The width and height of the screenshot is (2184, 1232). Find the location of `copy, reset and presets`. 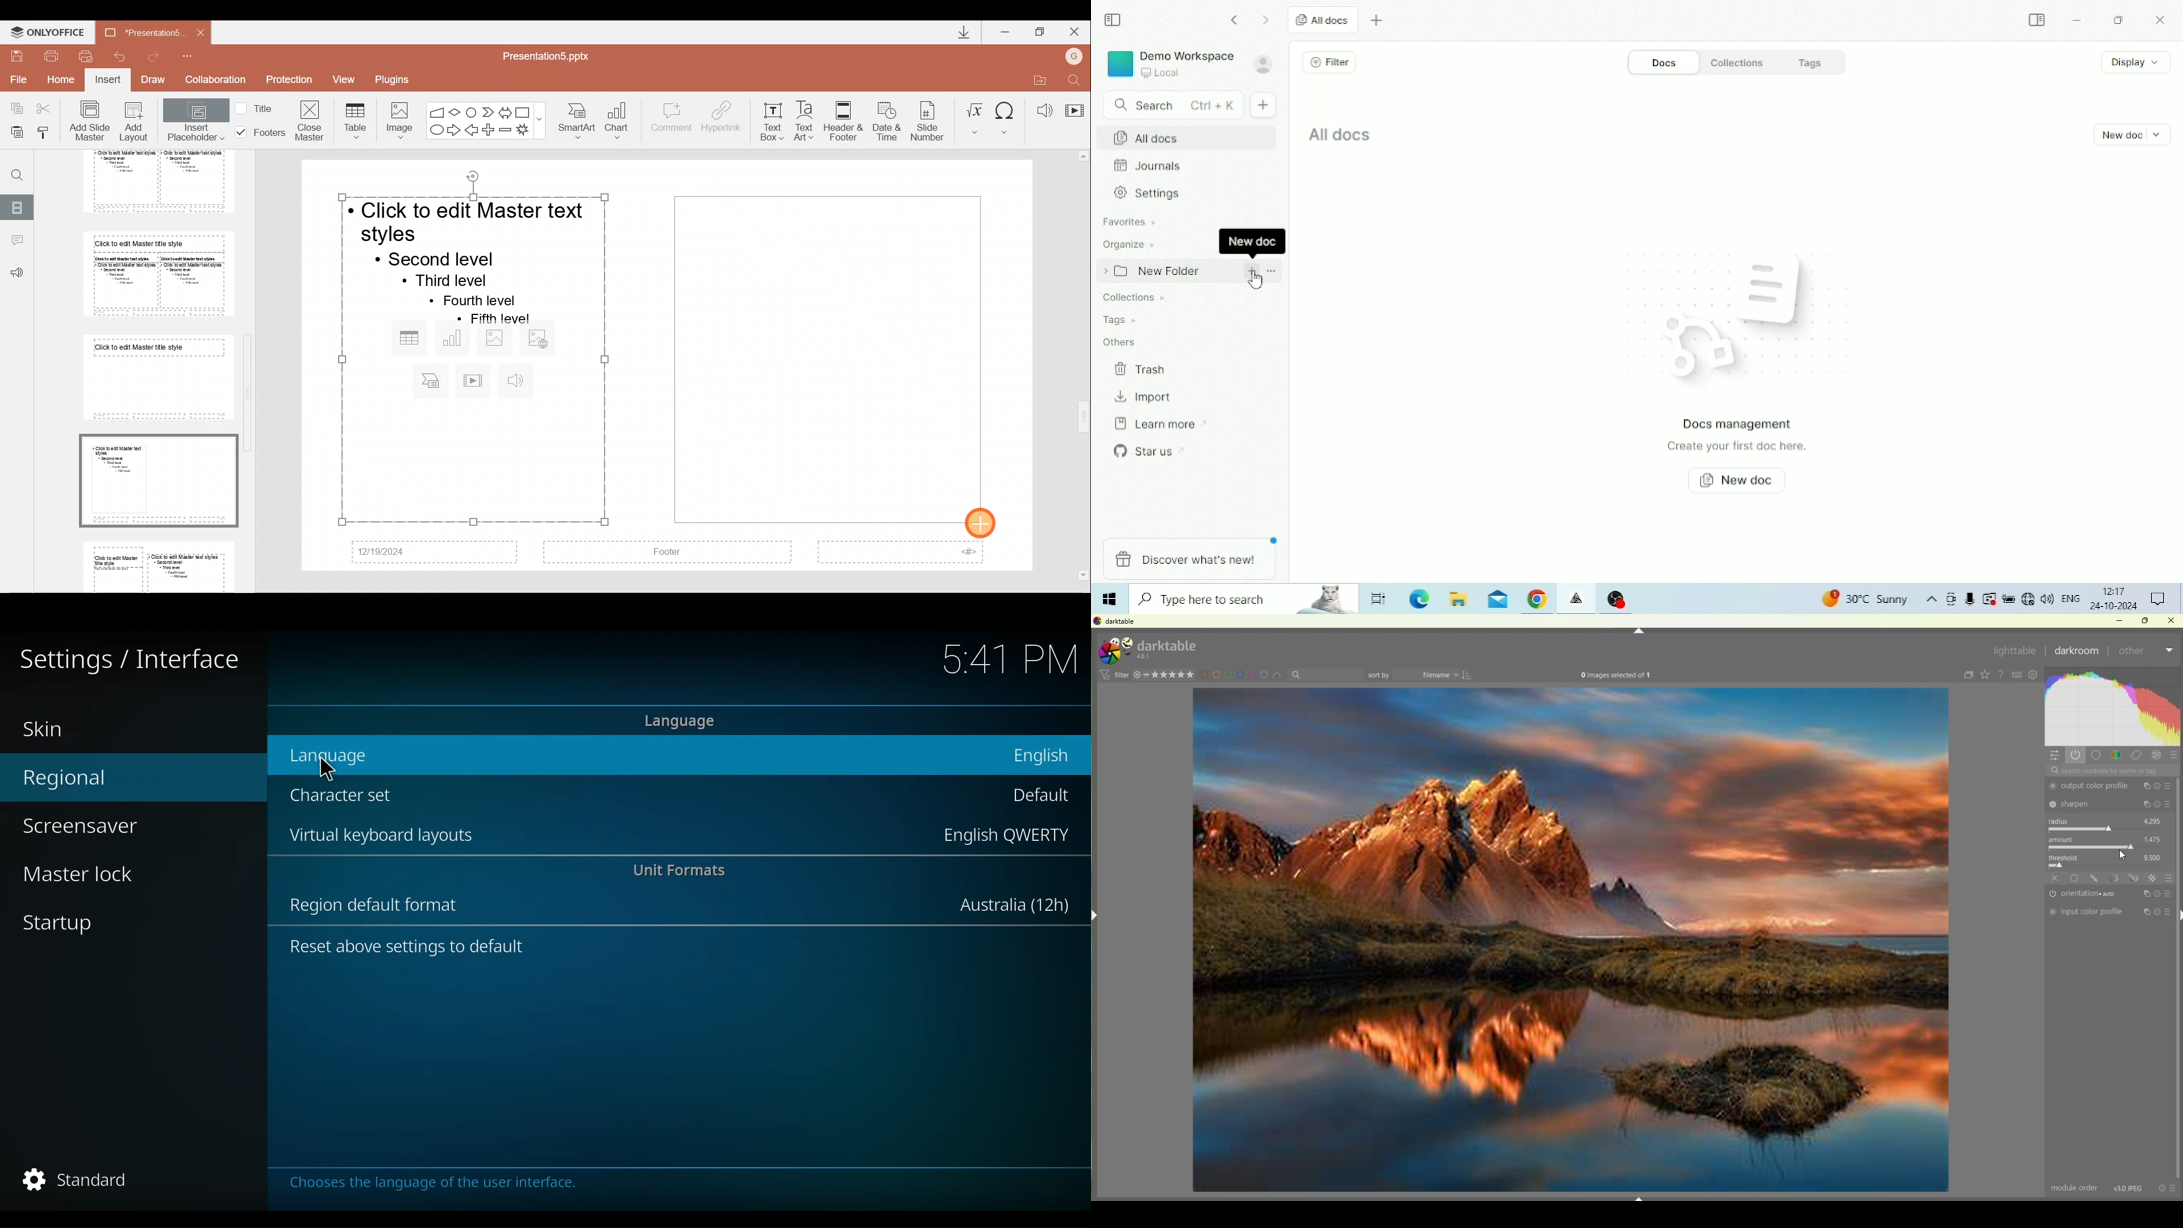

copy, reset and presets is located at coordinates (2158, 805).